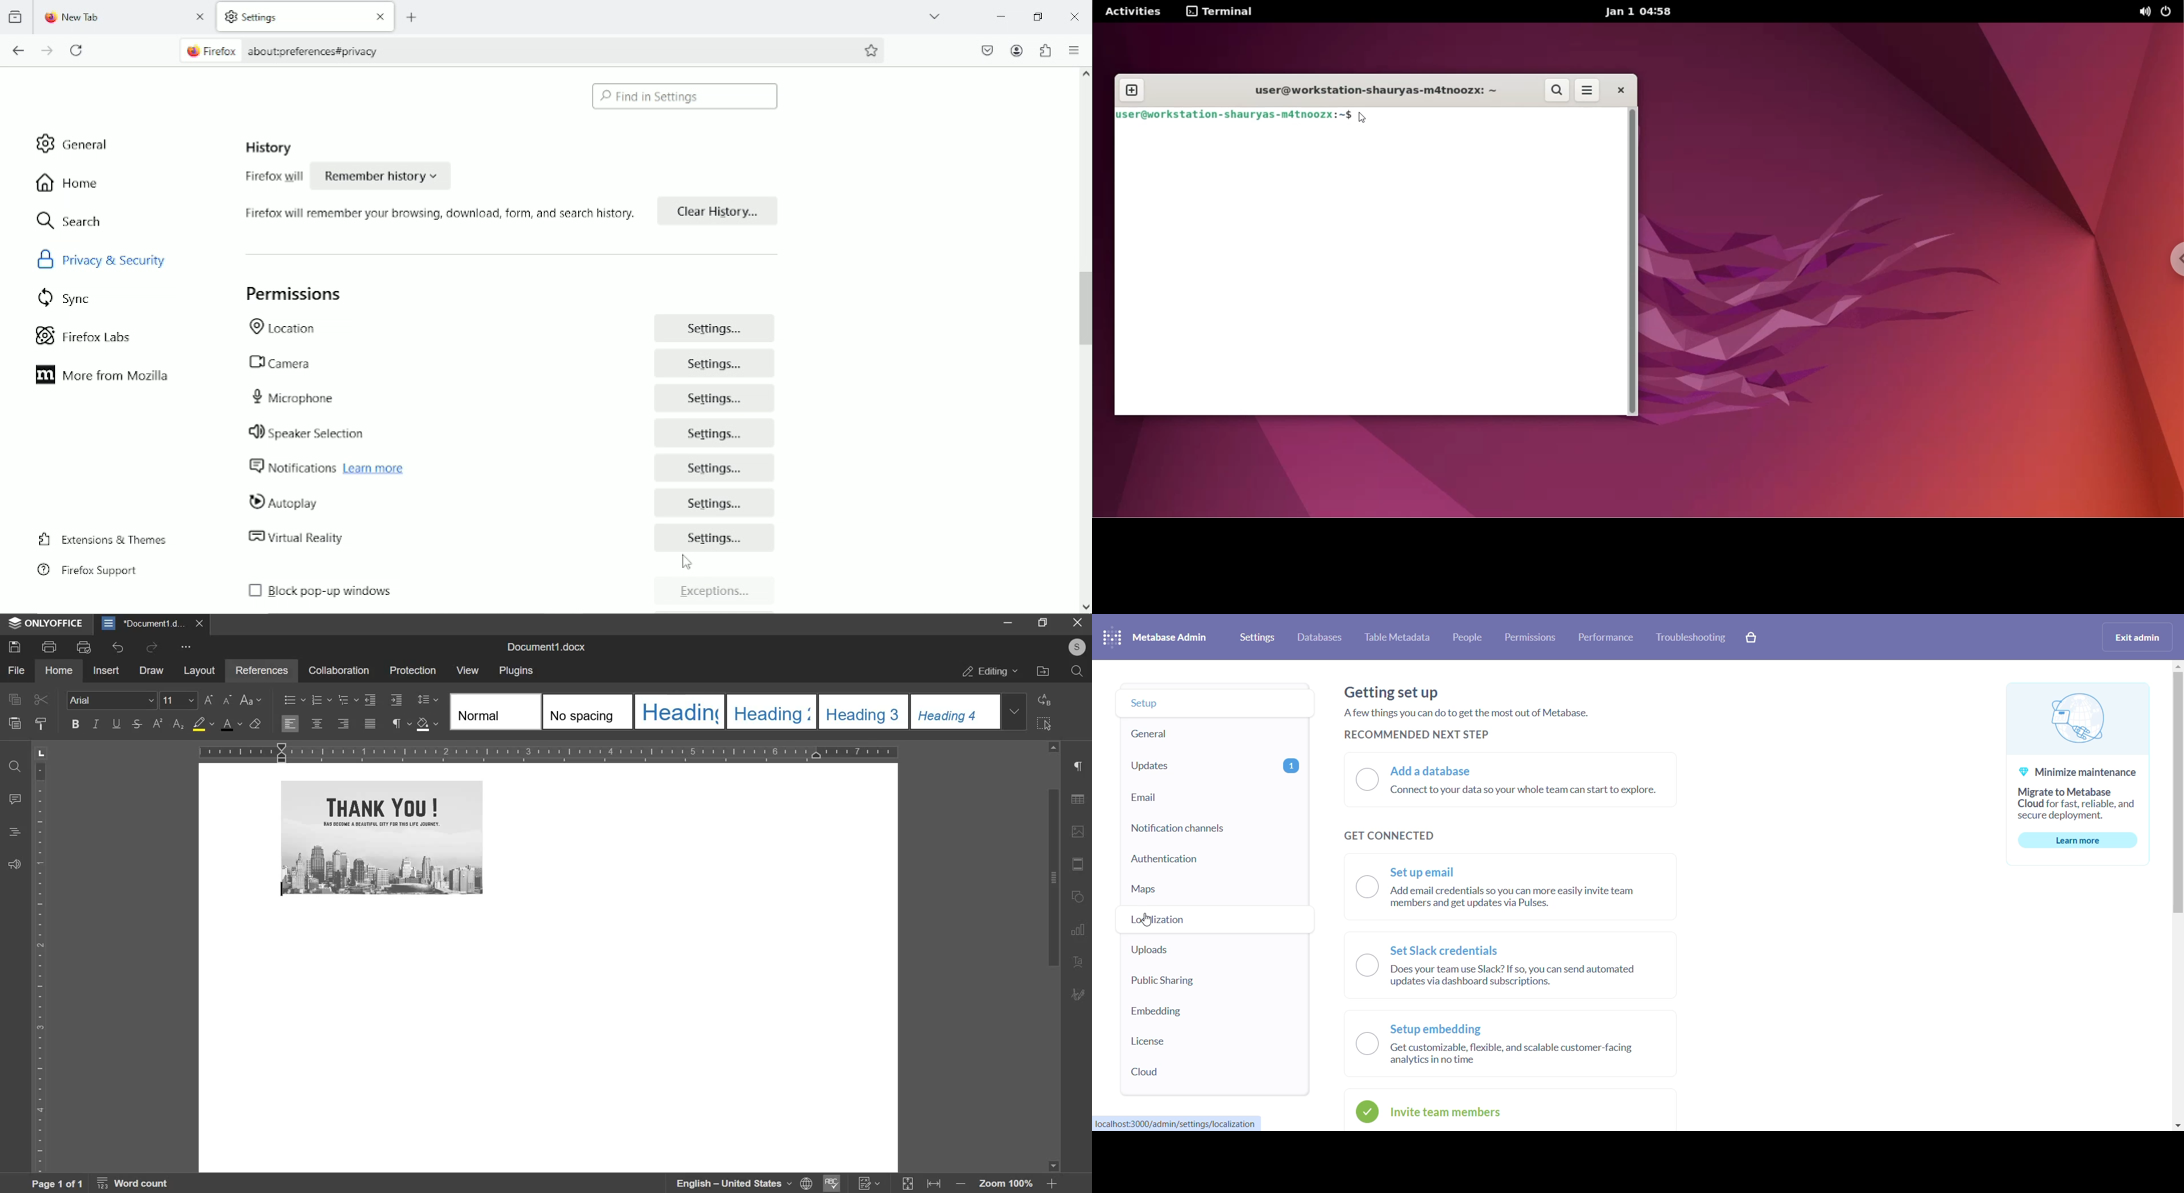 Image resolution: width=2184 pixels, height=1204 pixels. I want to click on MOVE UP, so click(2177, 669).